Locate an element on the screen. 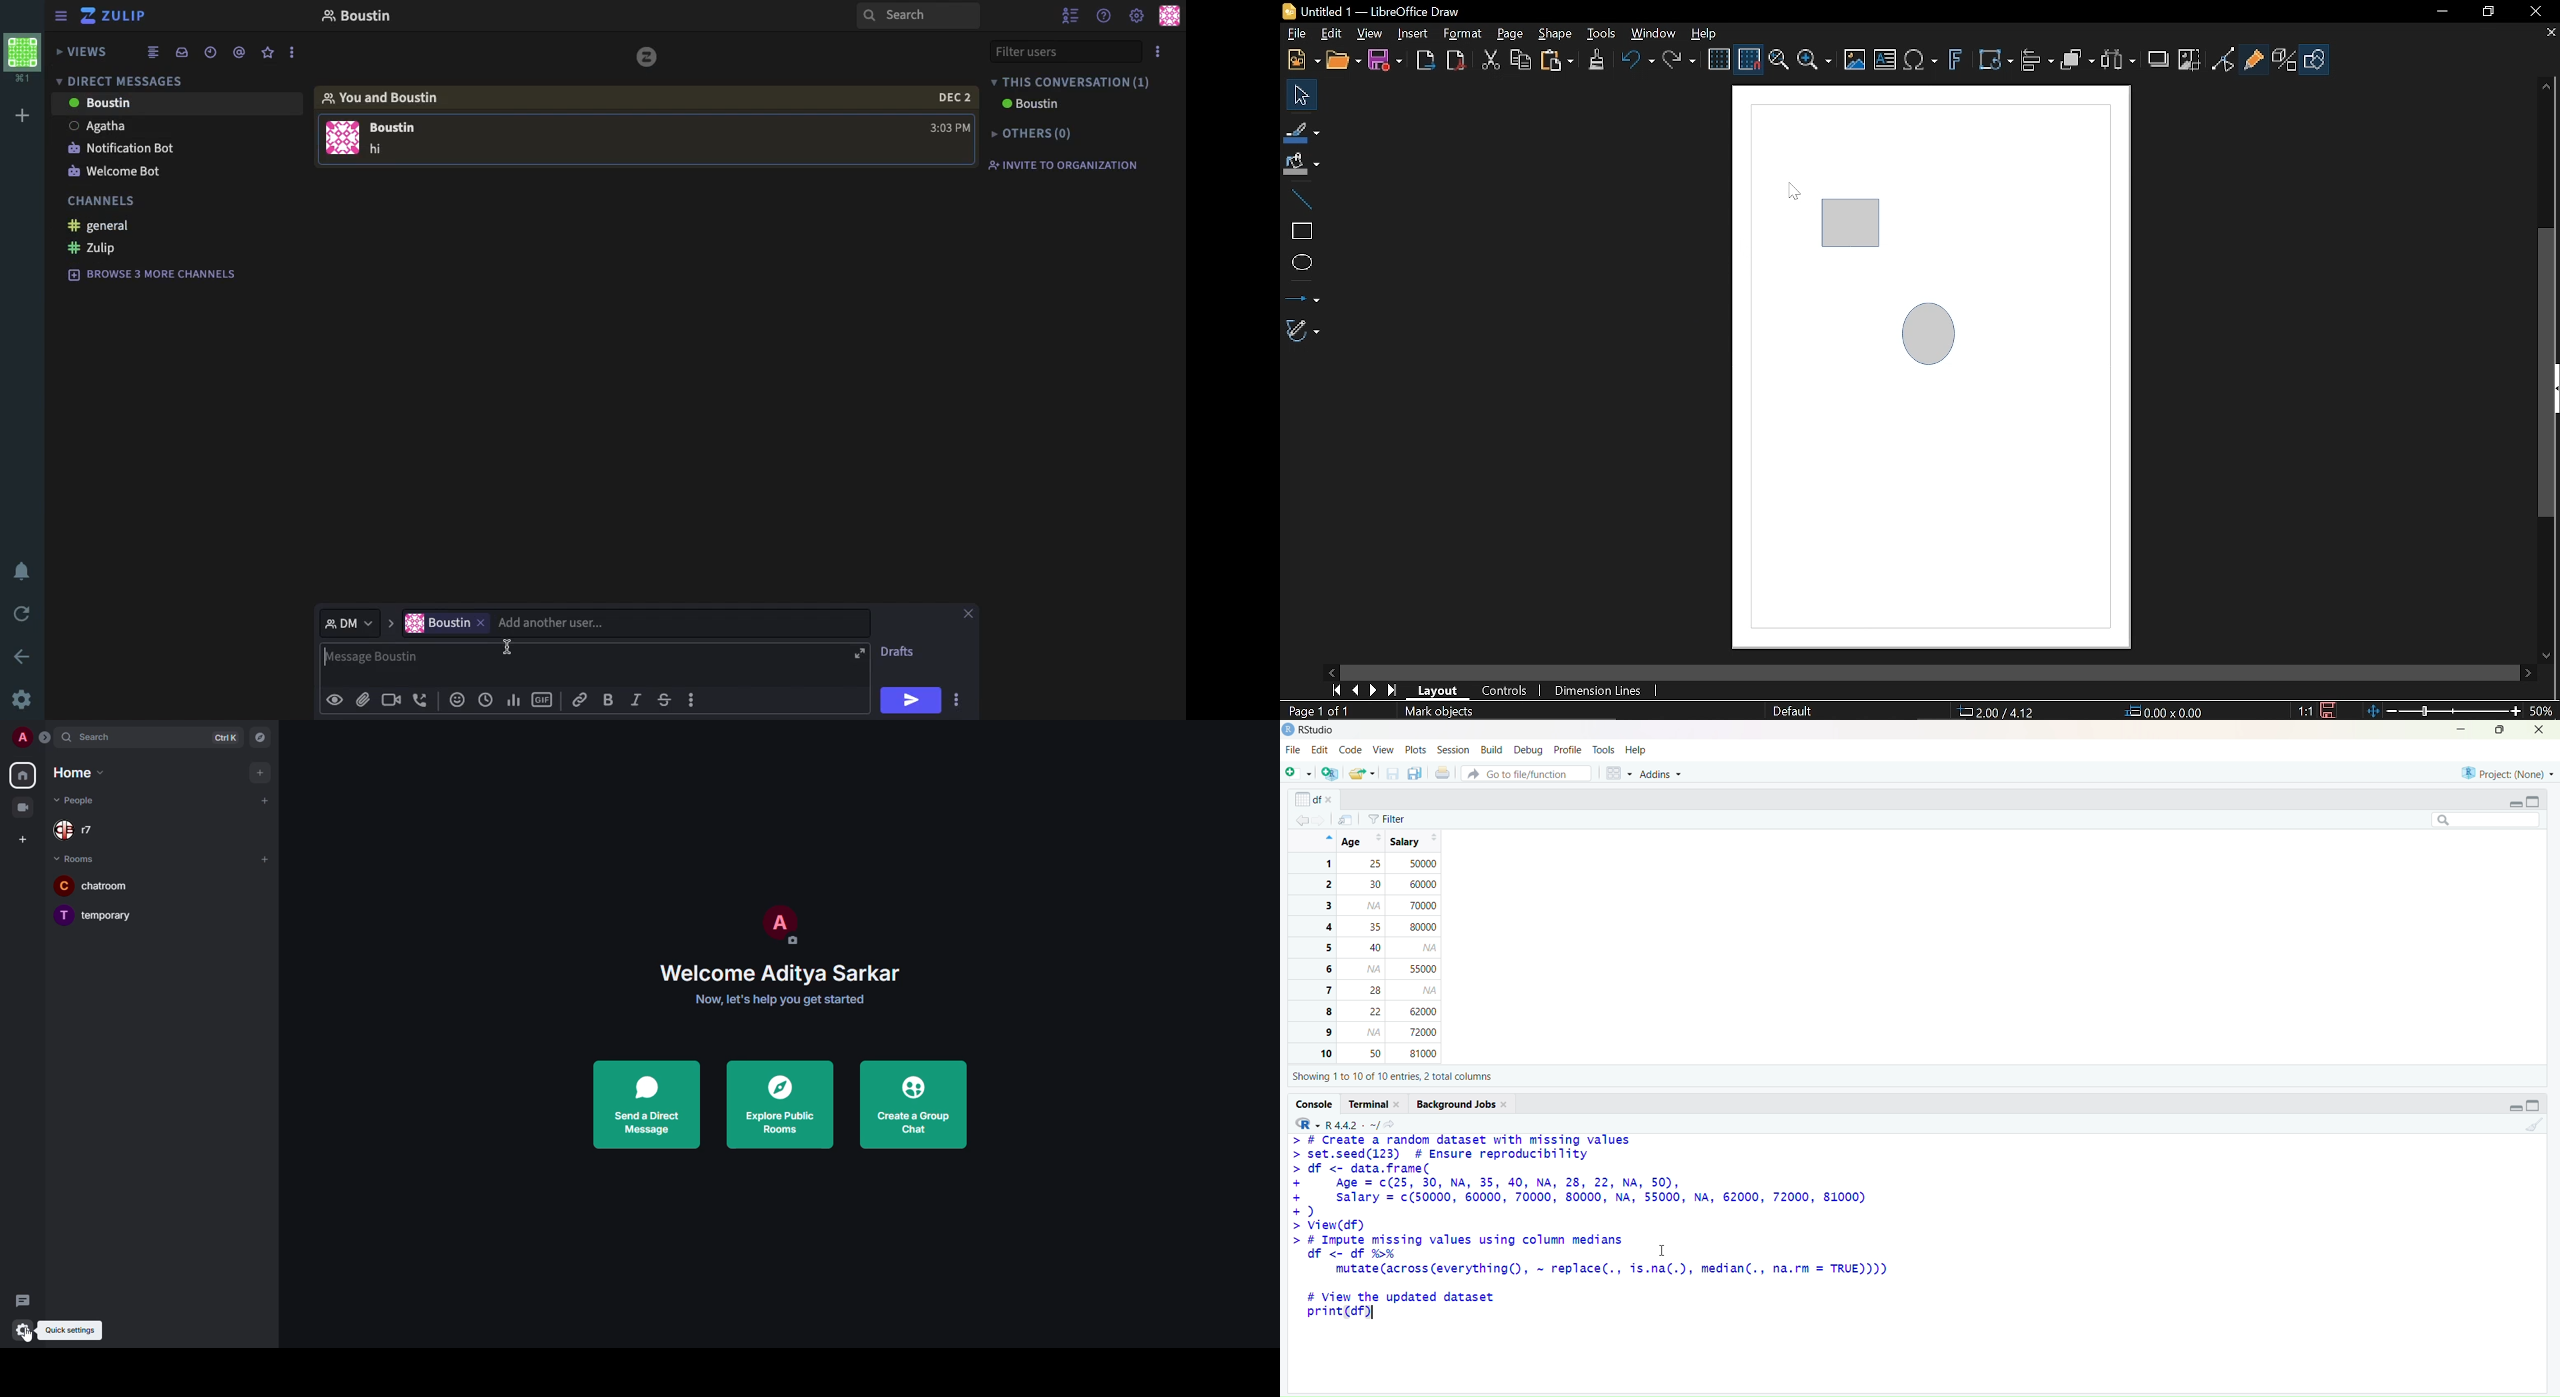 Image resolution: width=2576 pixels, height=1400 pixels. view the current working directory is located at coordinates (1391, 1123).